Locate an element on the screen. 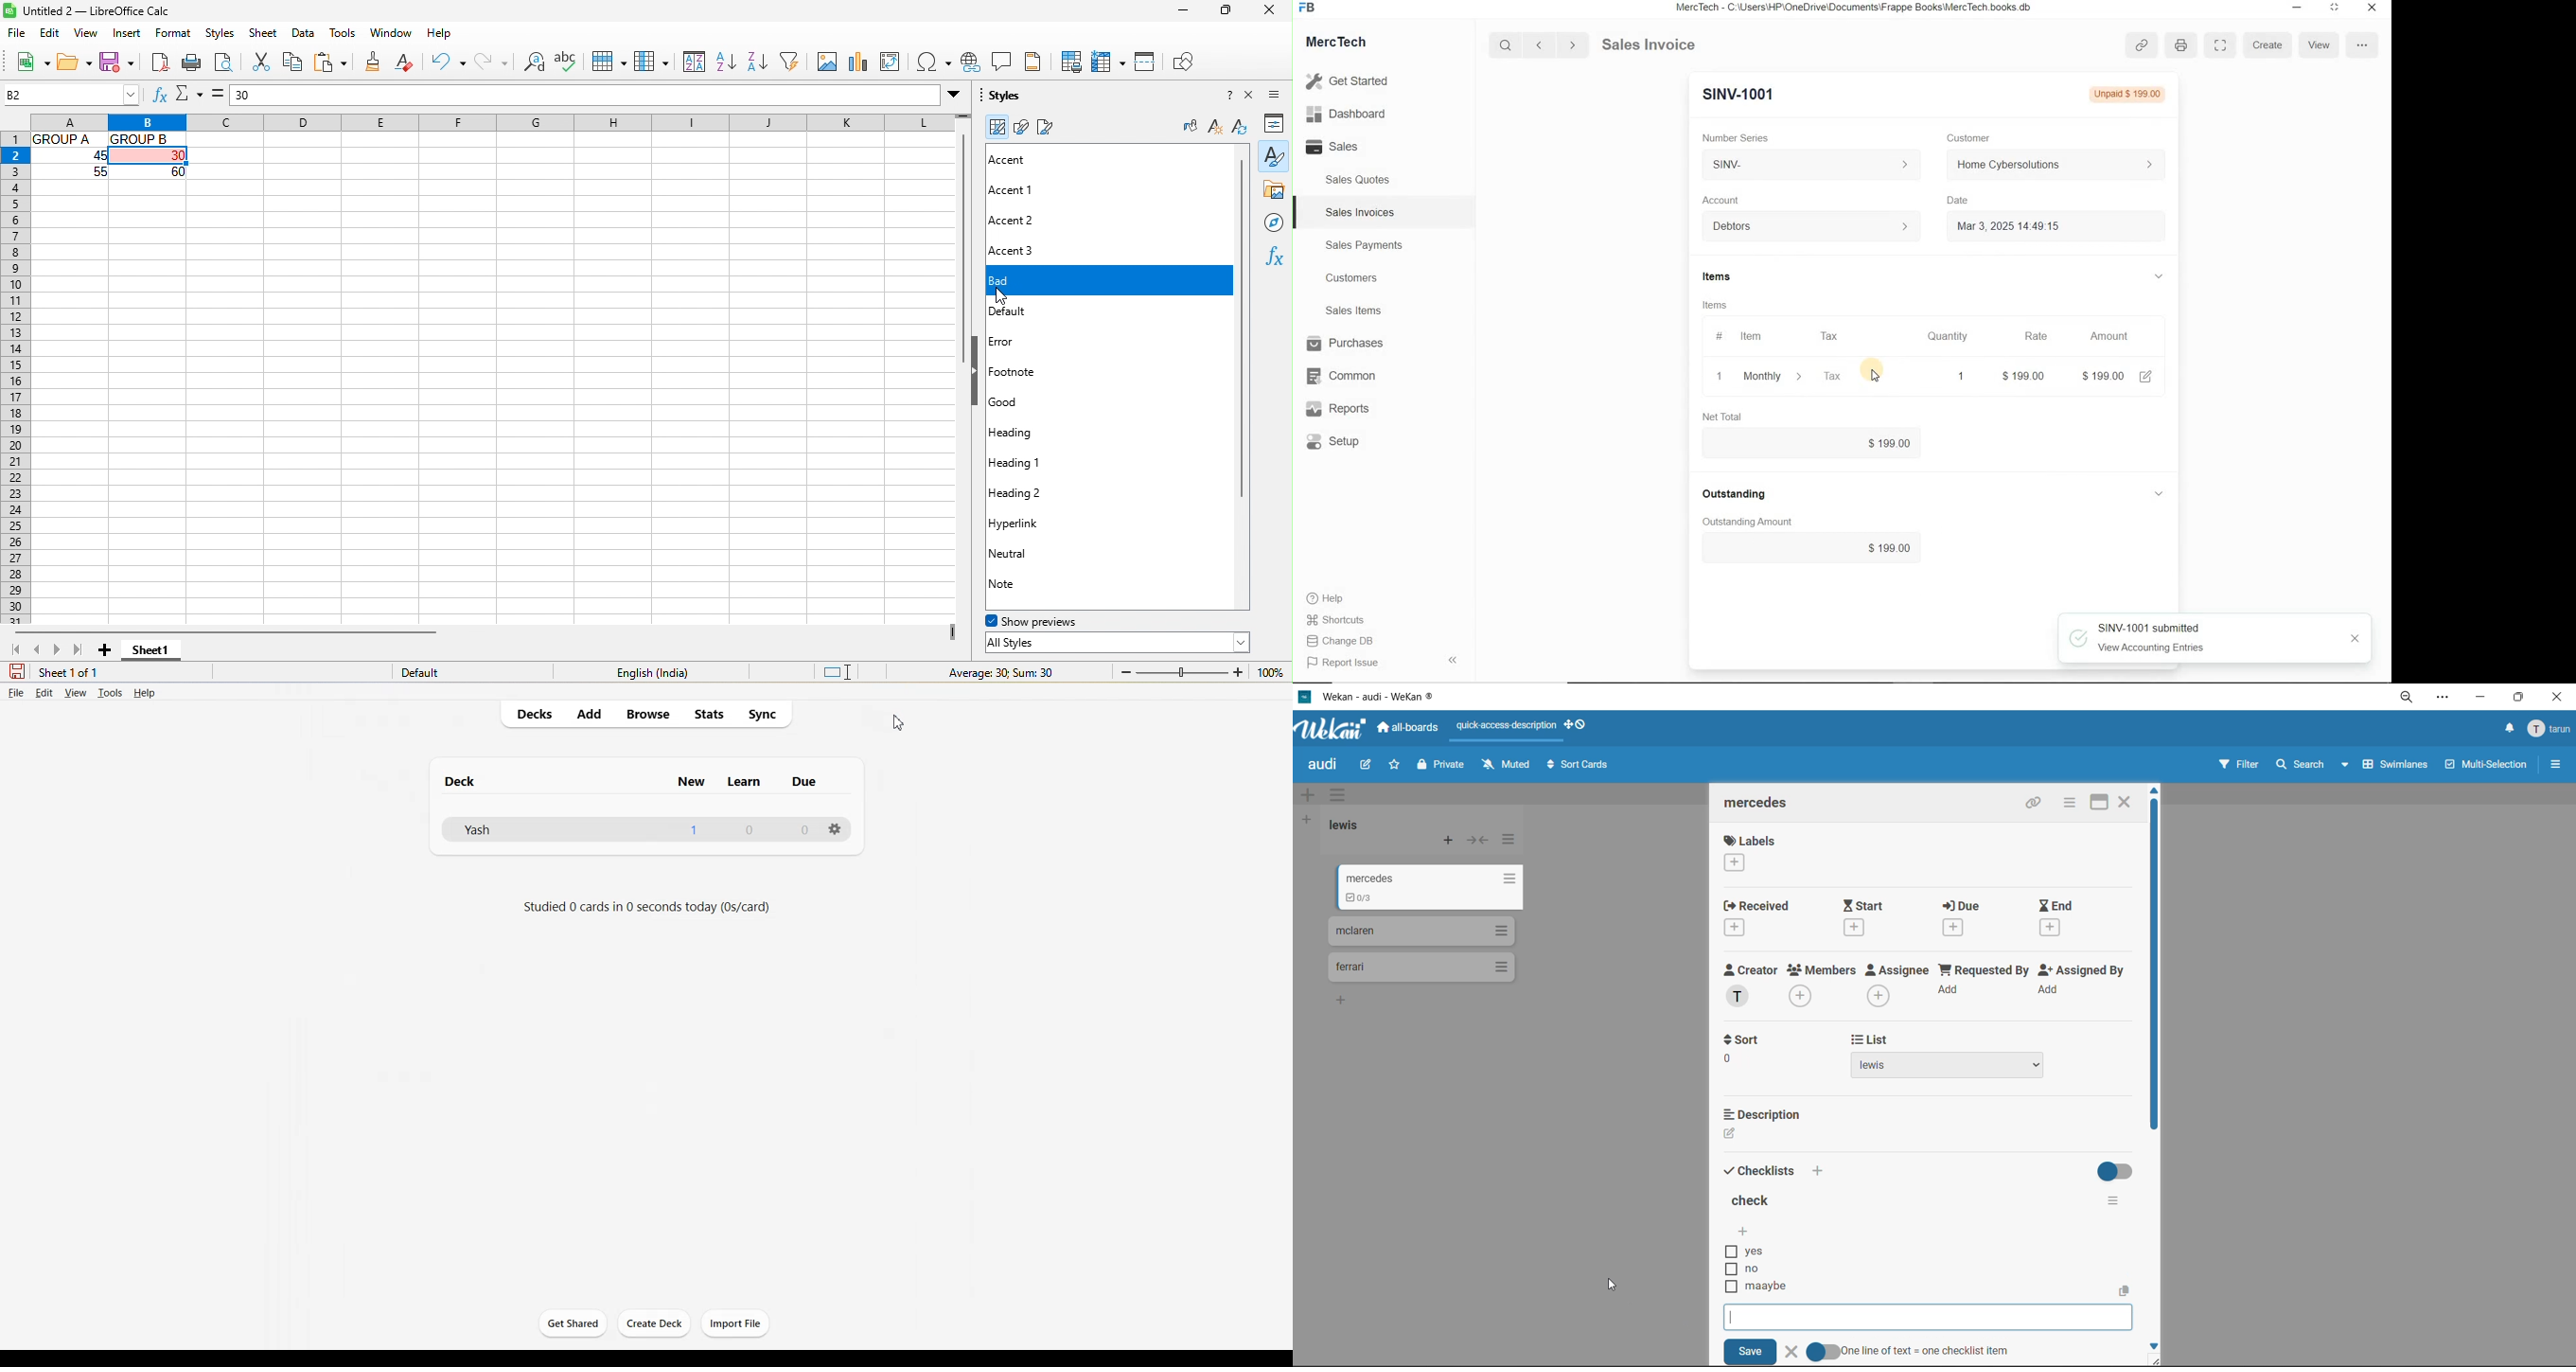  print is located at coordinates (2183, 45).